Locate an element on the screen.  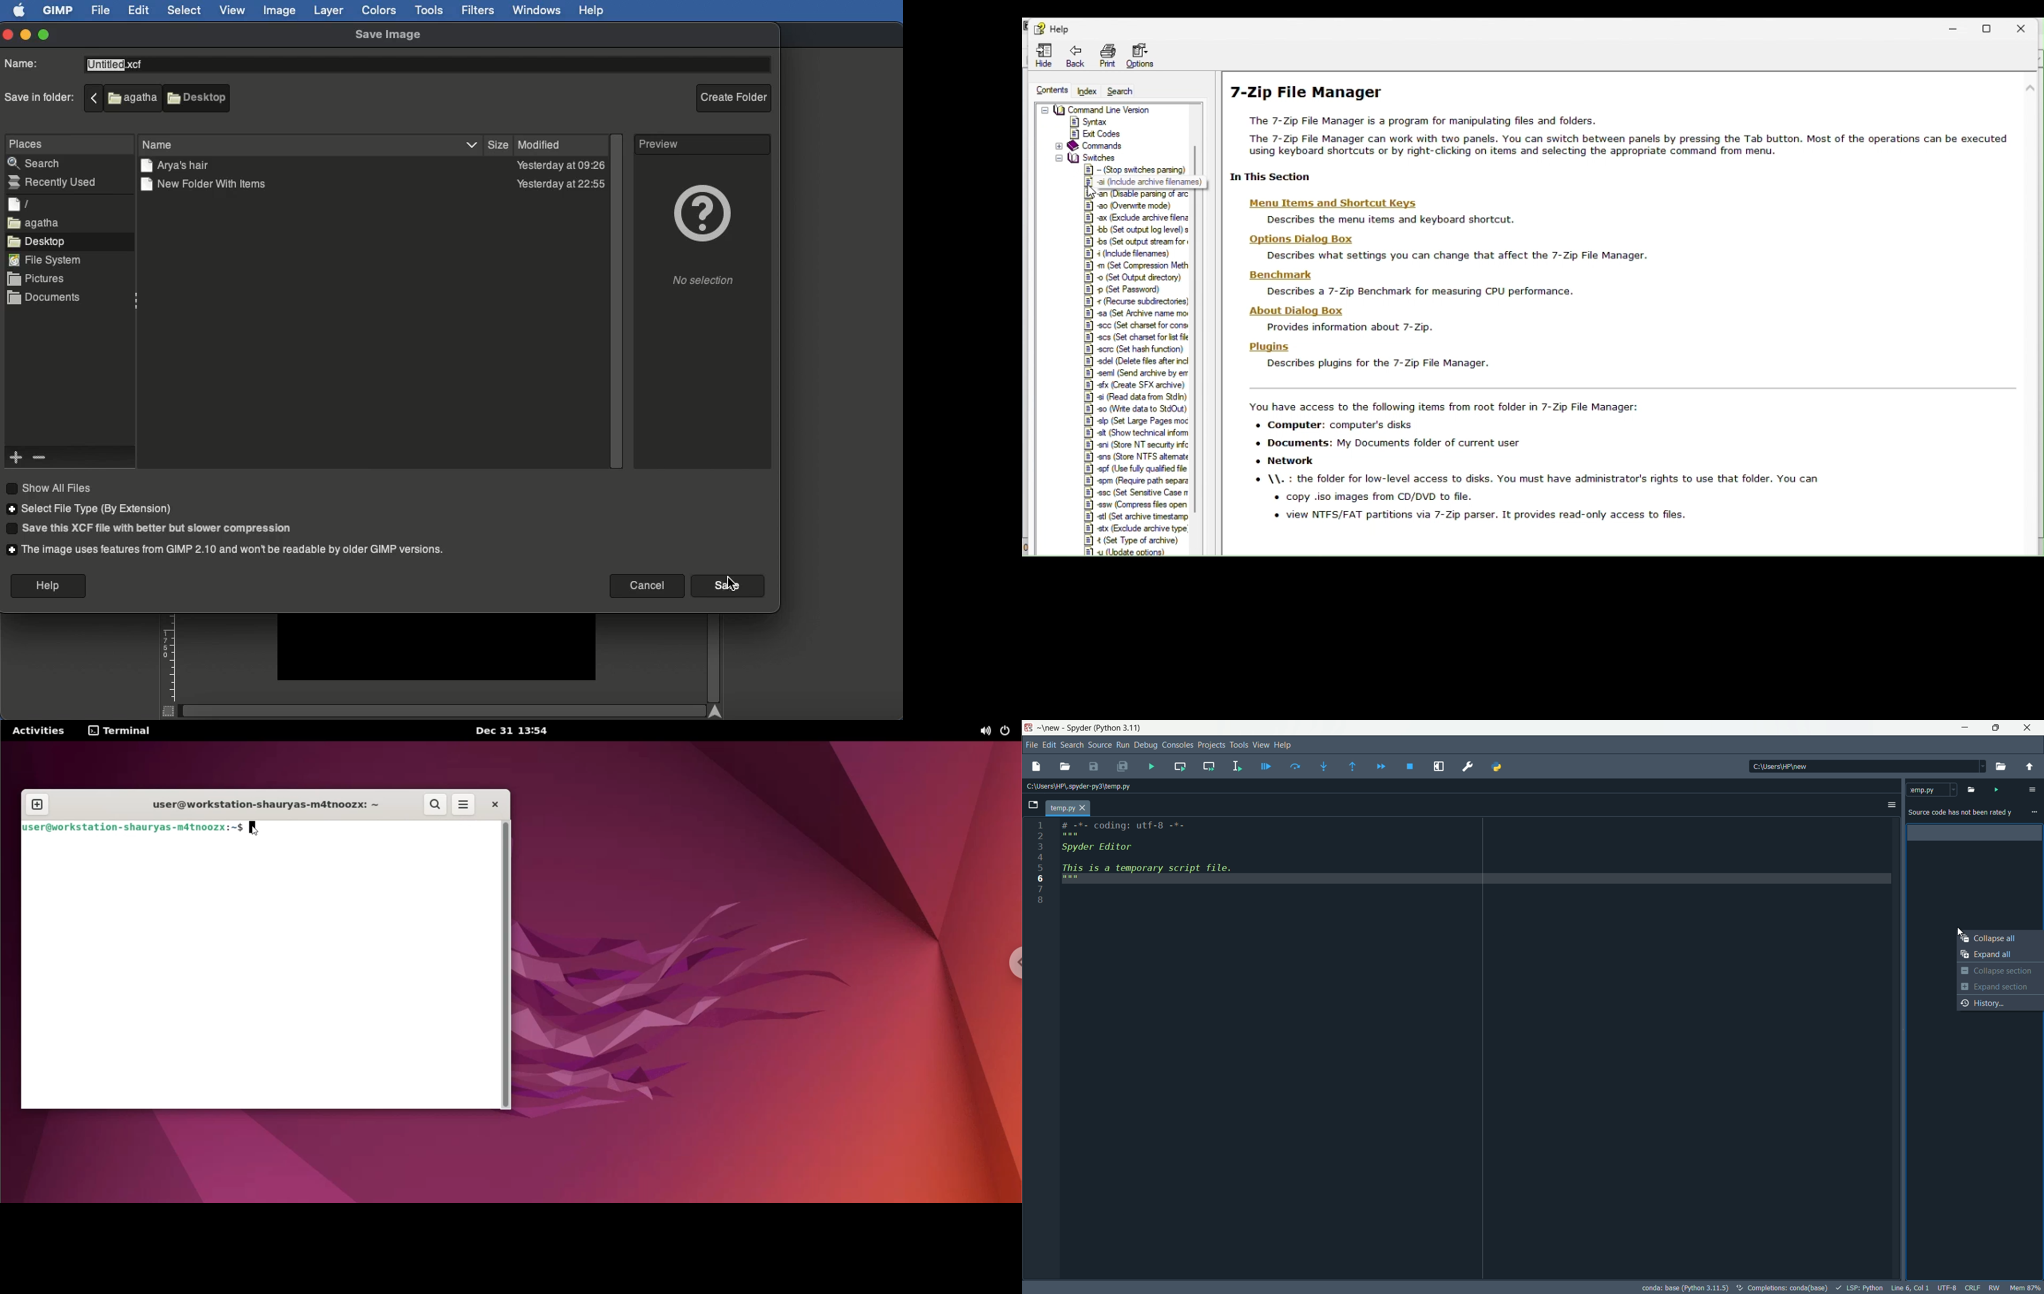
continue execution until next function is located at coordinates (1352, 767).